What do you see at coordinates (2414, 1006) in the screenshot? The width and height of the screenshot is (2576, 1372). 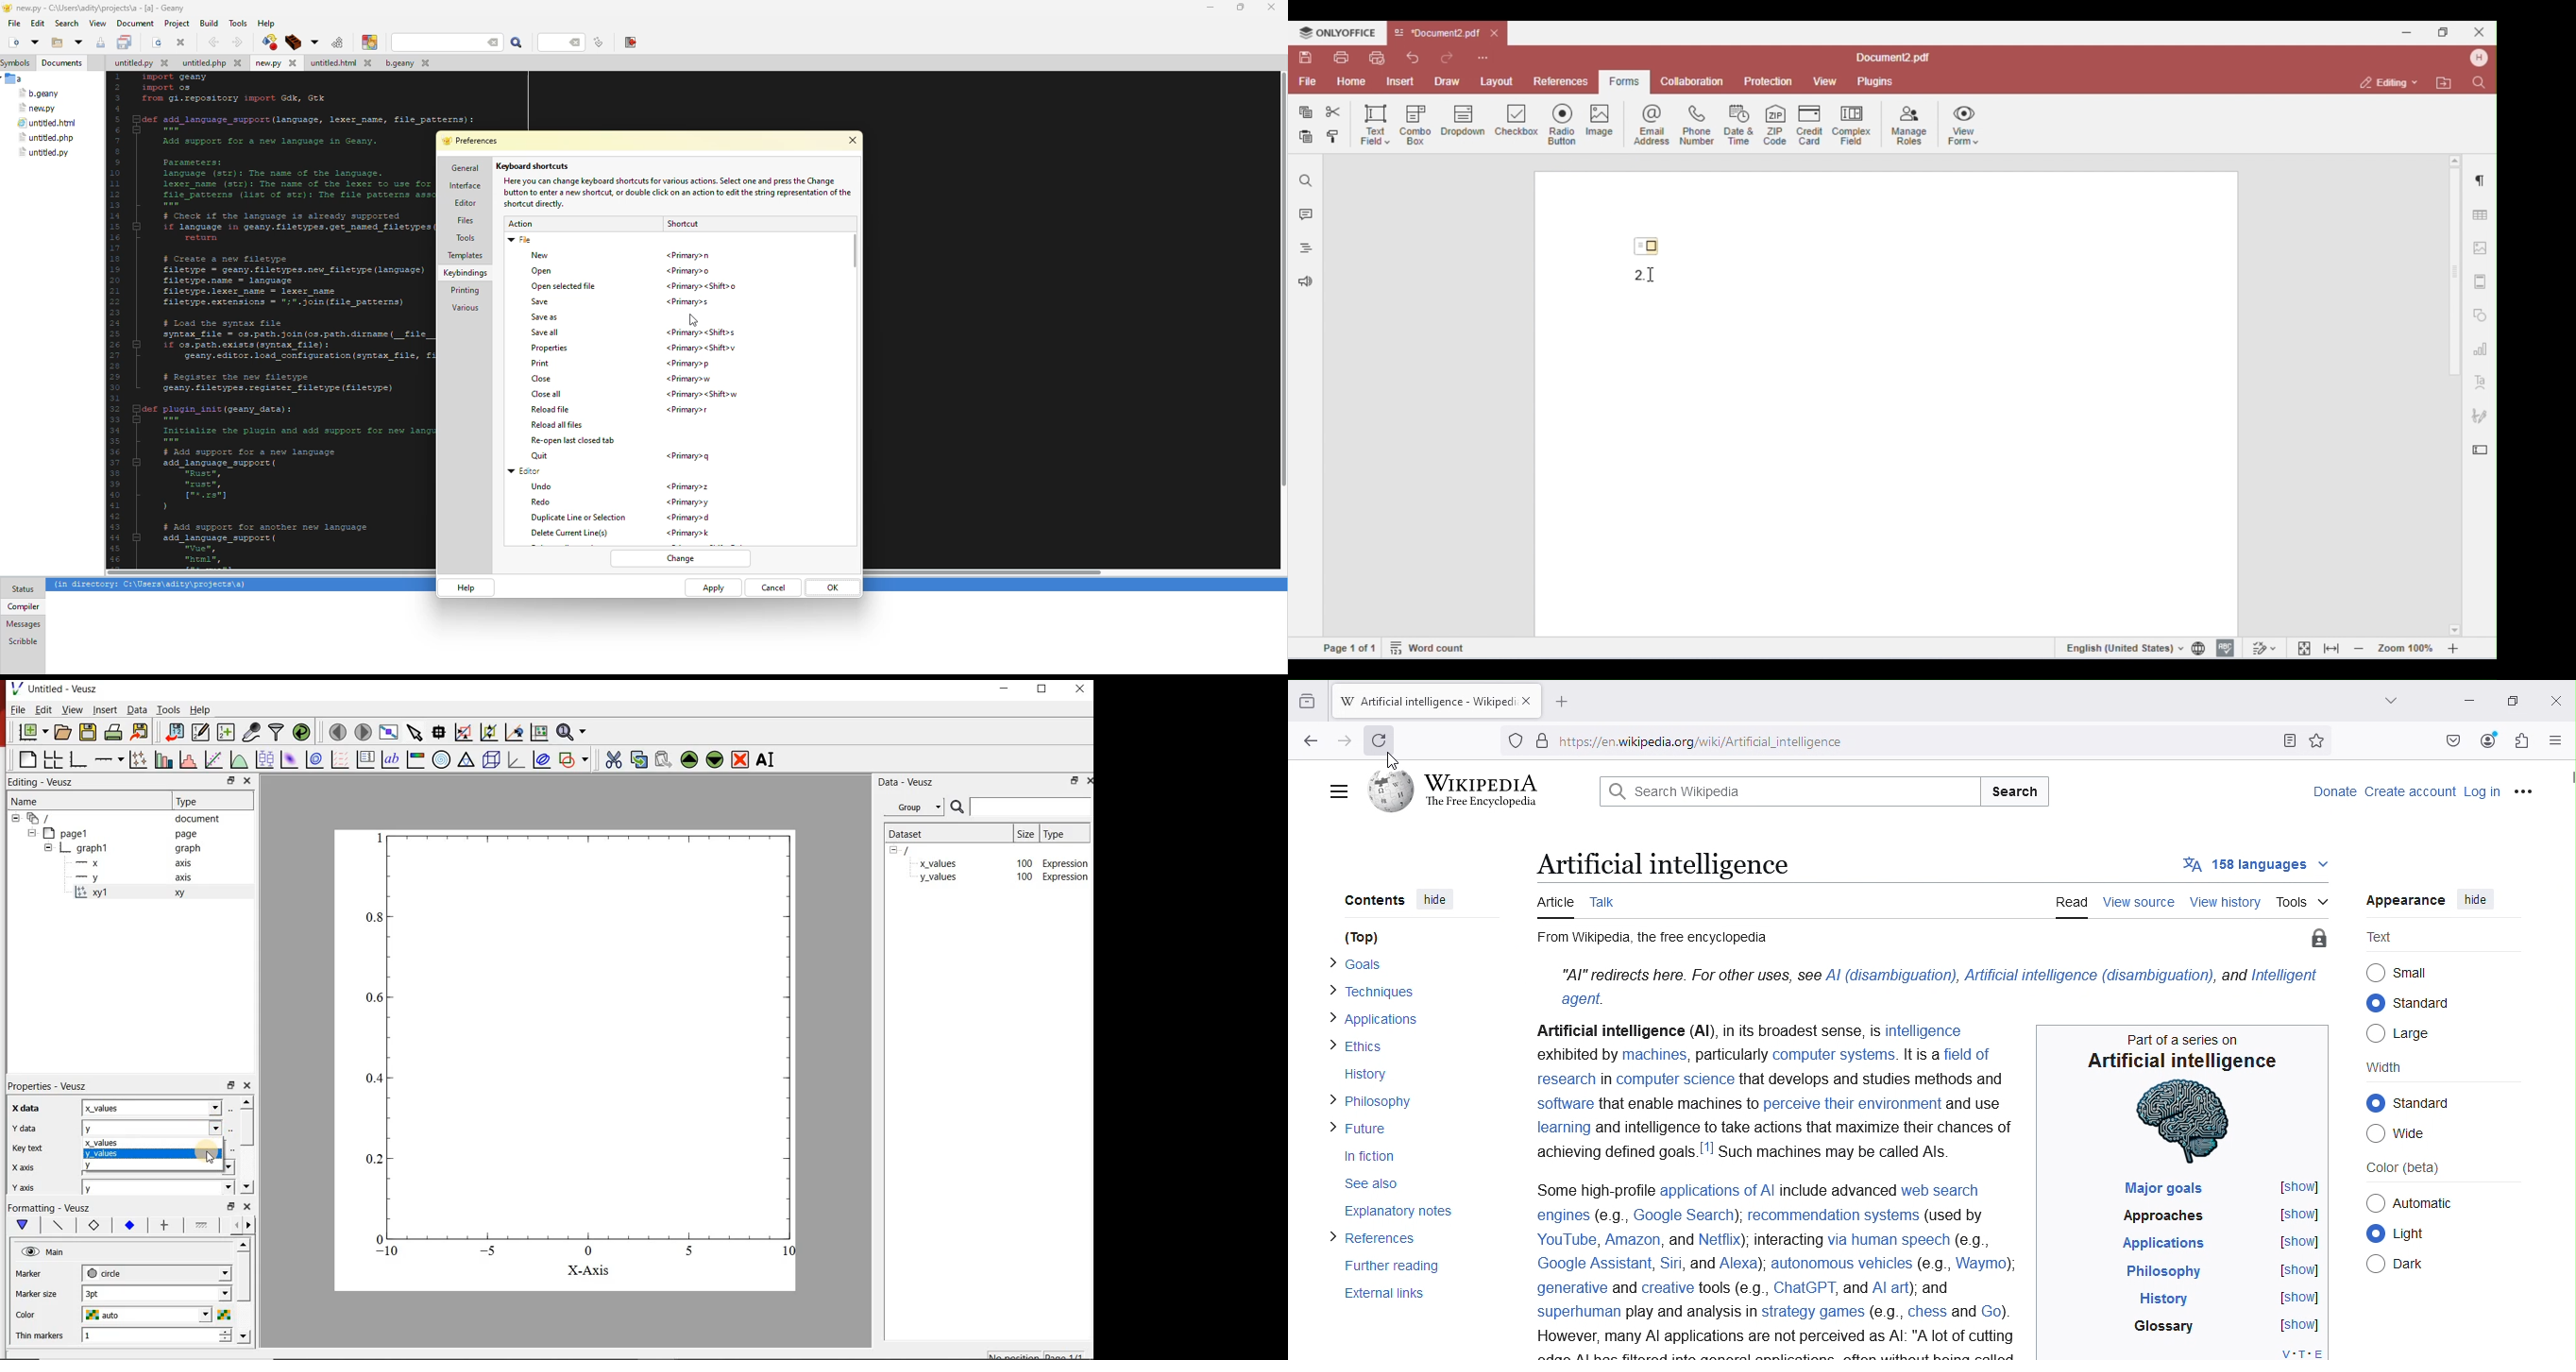 I see `Standard` at bounding box center [2414, 1006].